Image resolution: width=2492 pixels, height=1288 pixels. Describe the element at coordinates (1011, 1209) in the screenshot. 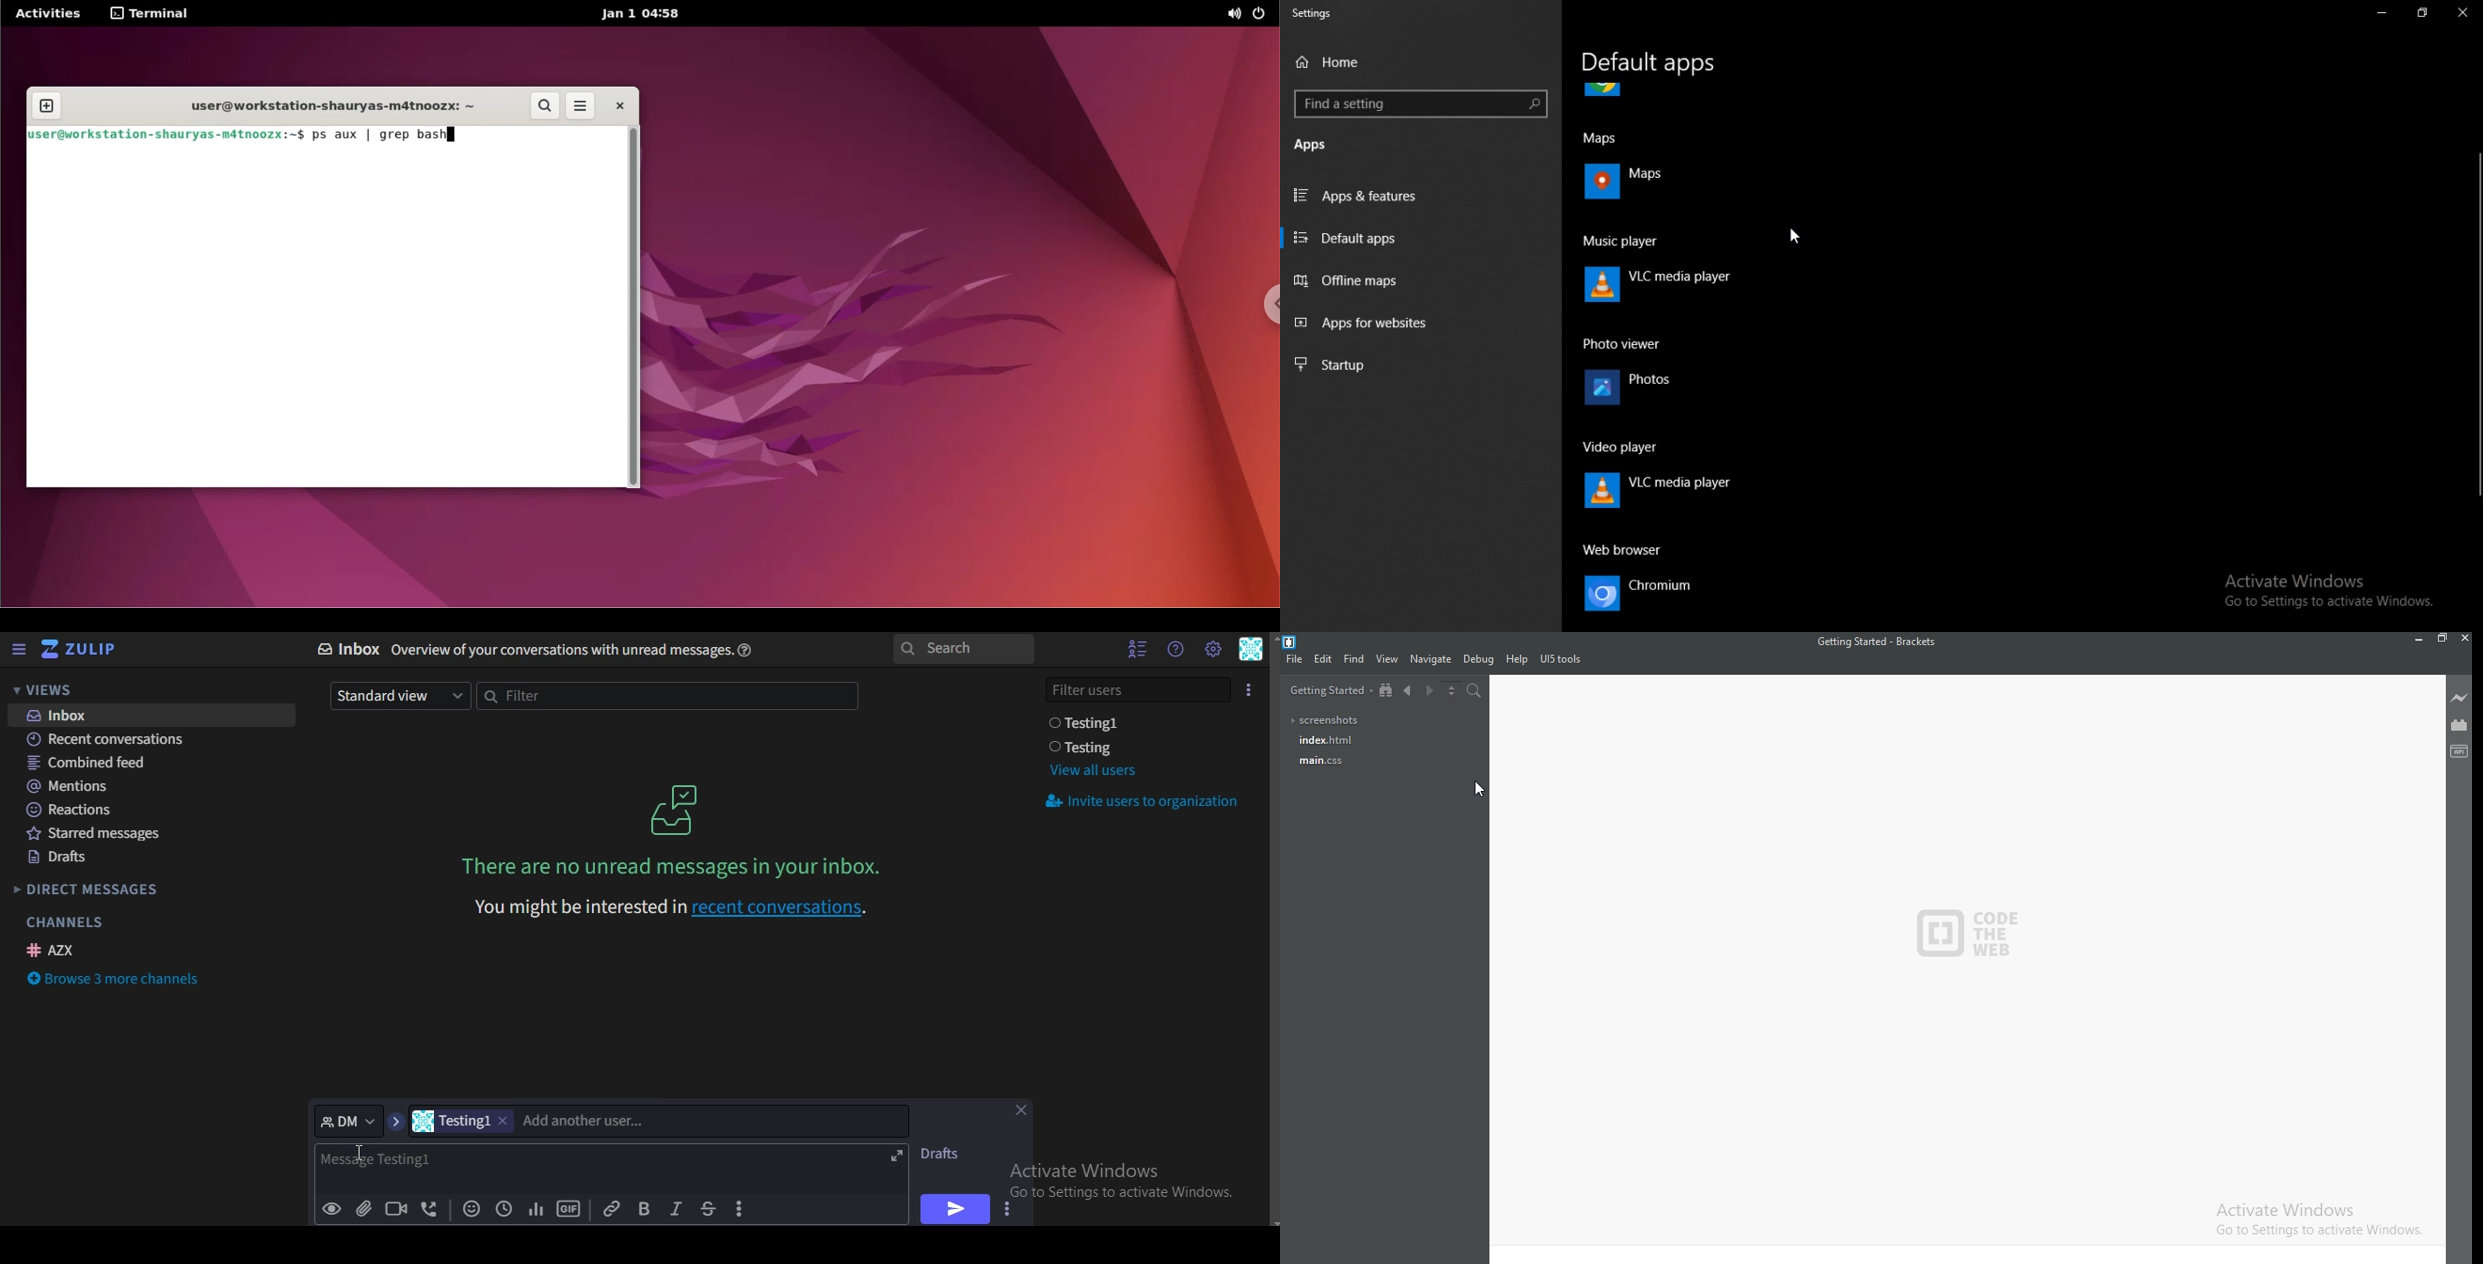

I see `` at that location.